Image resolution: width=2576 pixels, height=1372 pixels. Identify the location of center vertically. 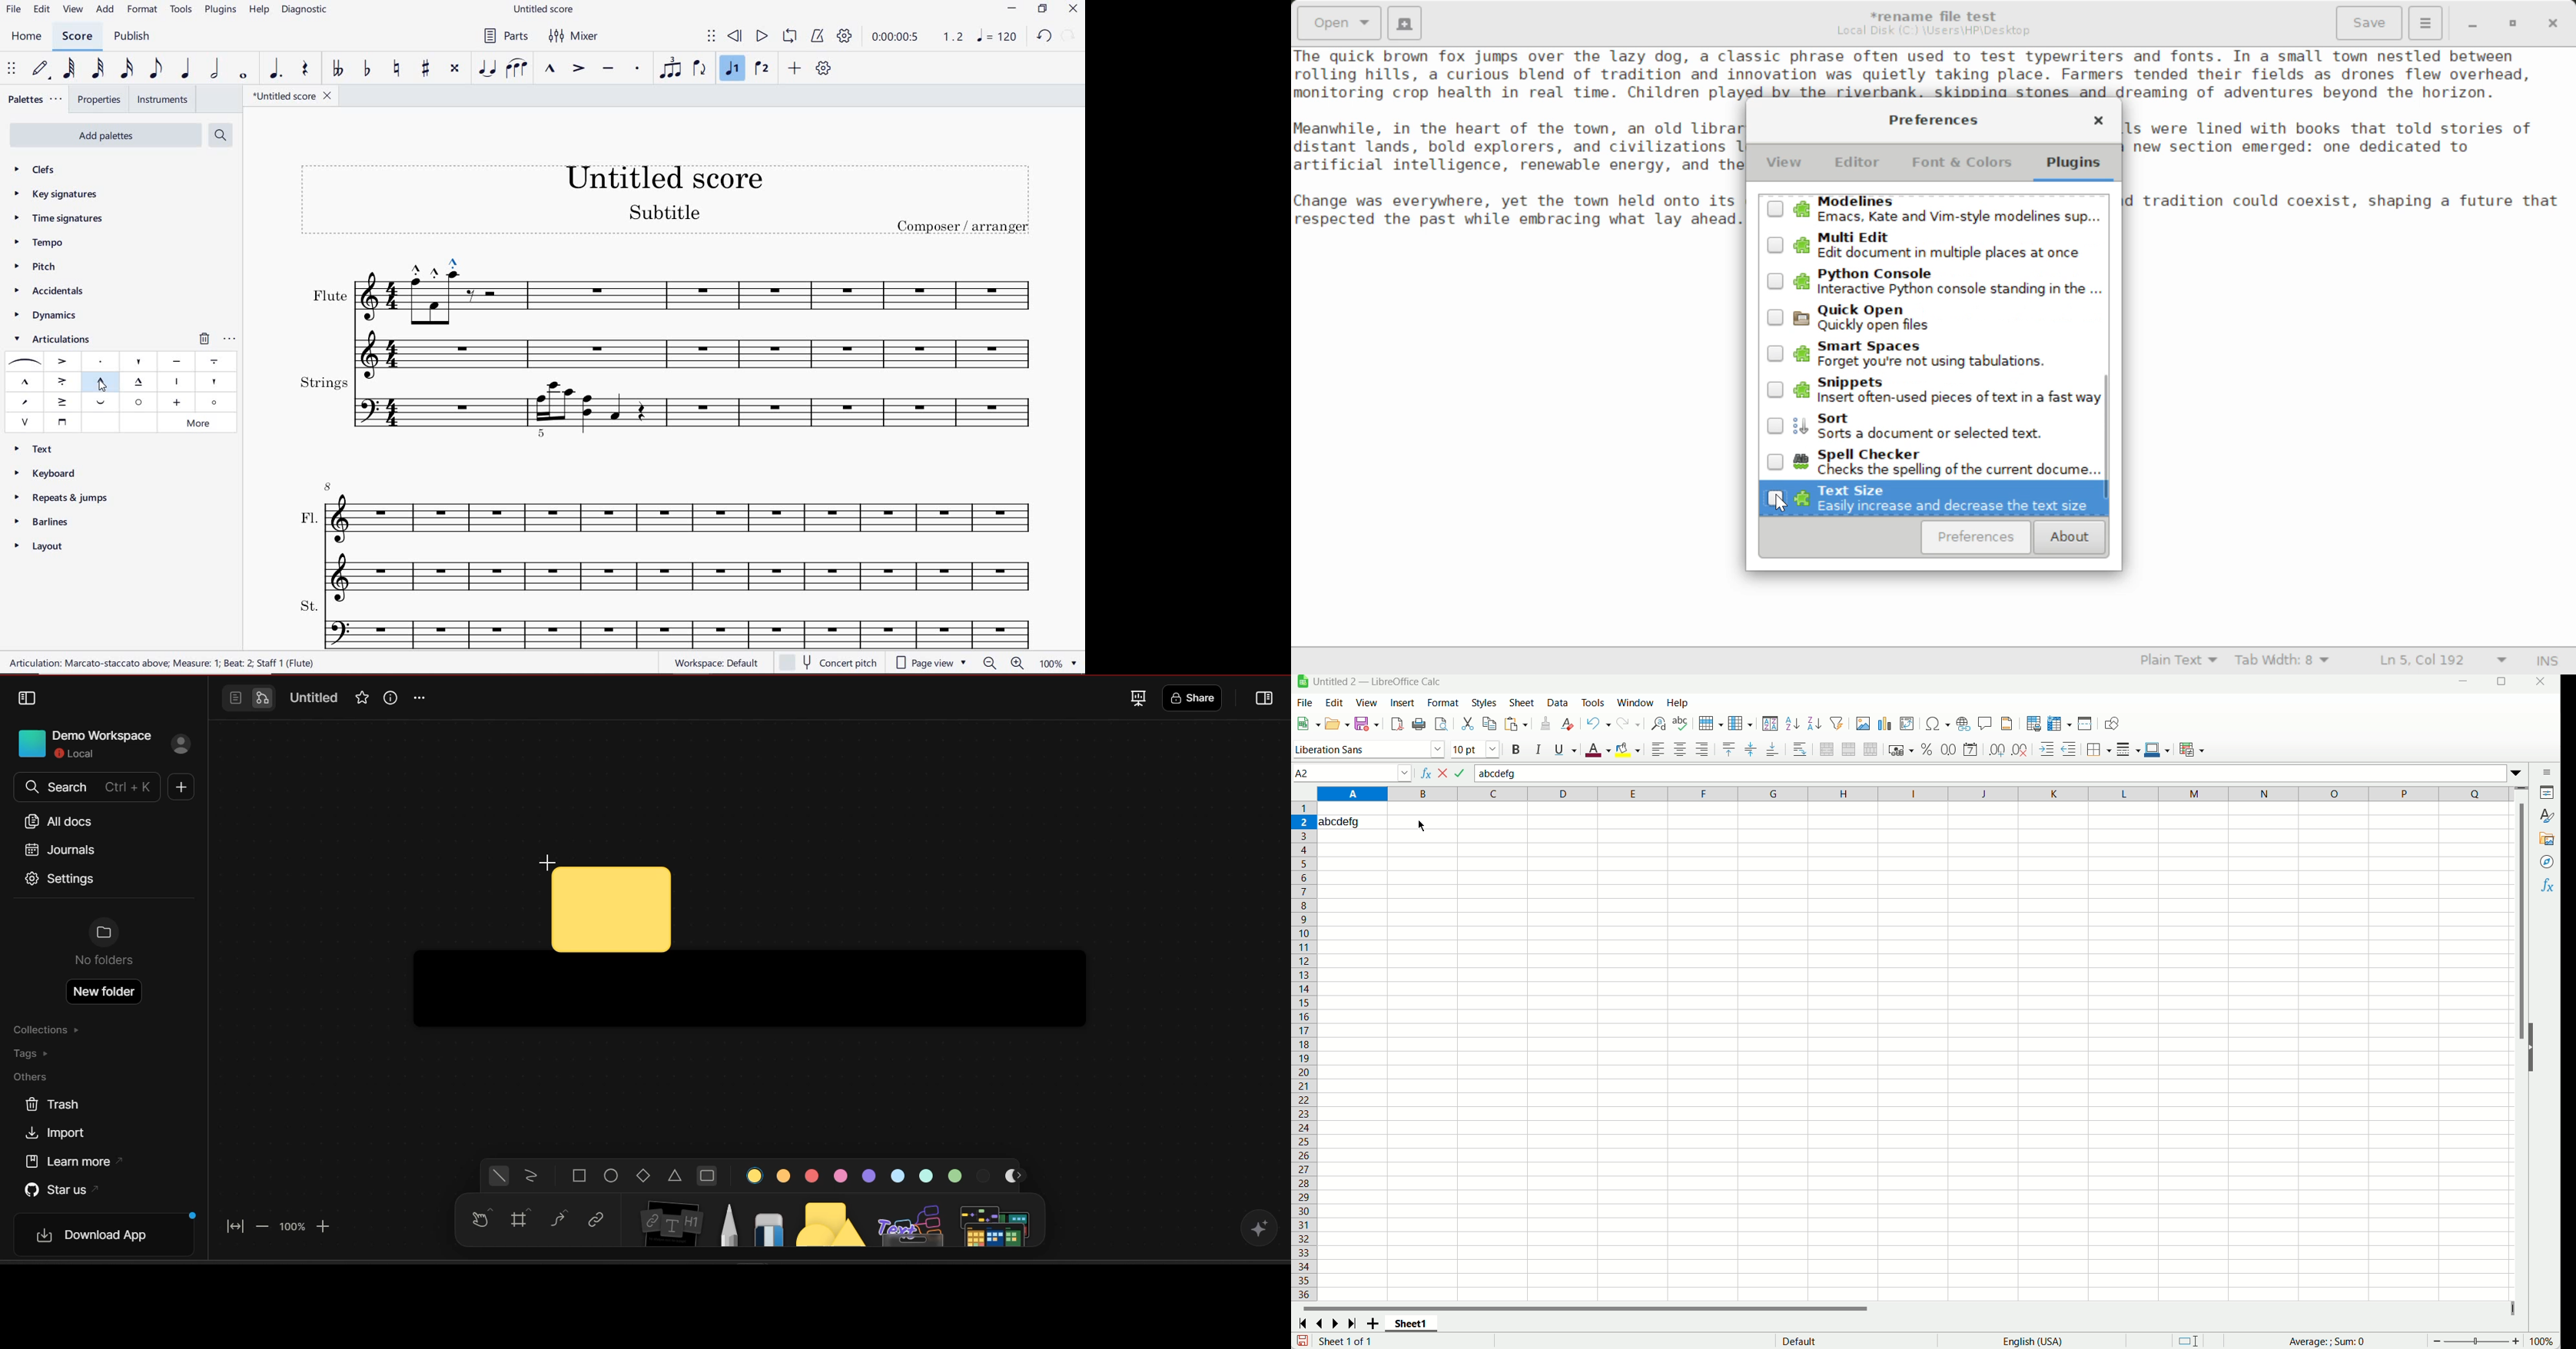
(1750, 749).